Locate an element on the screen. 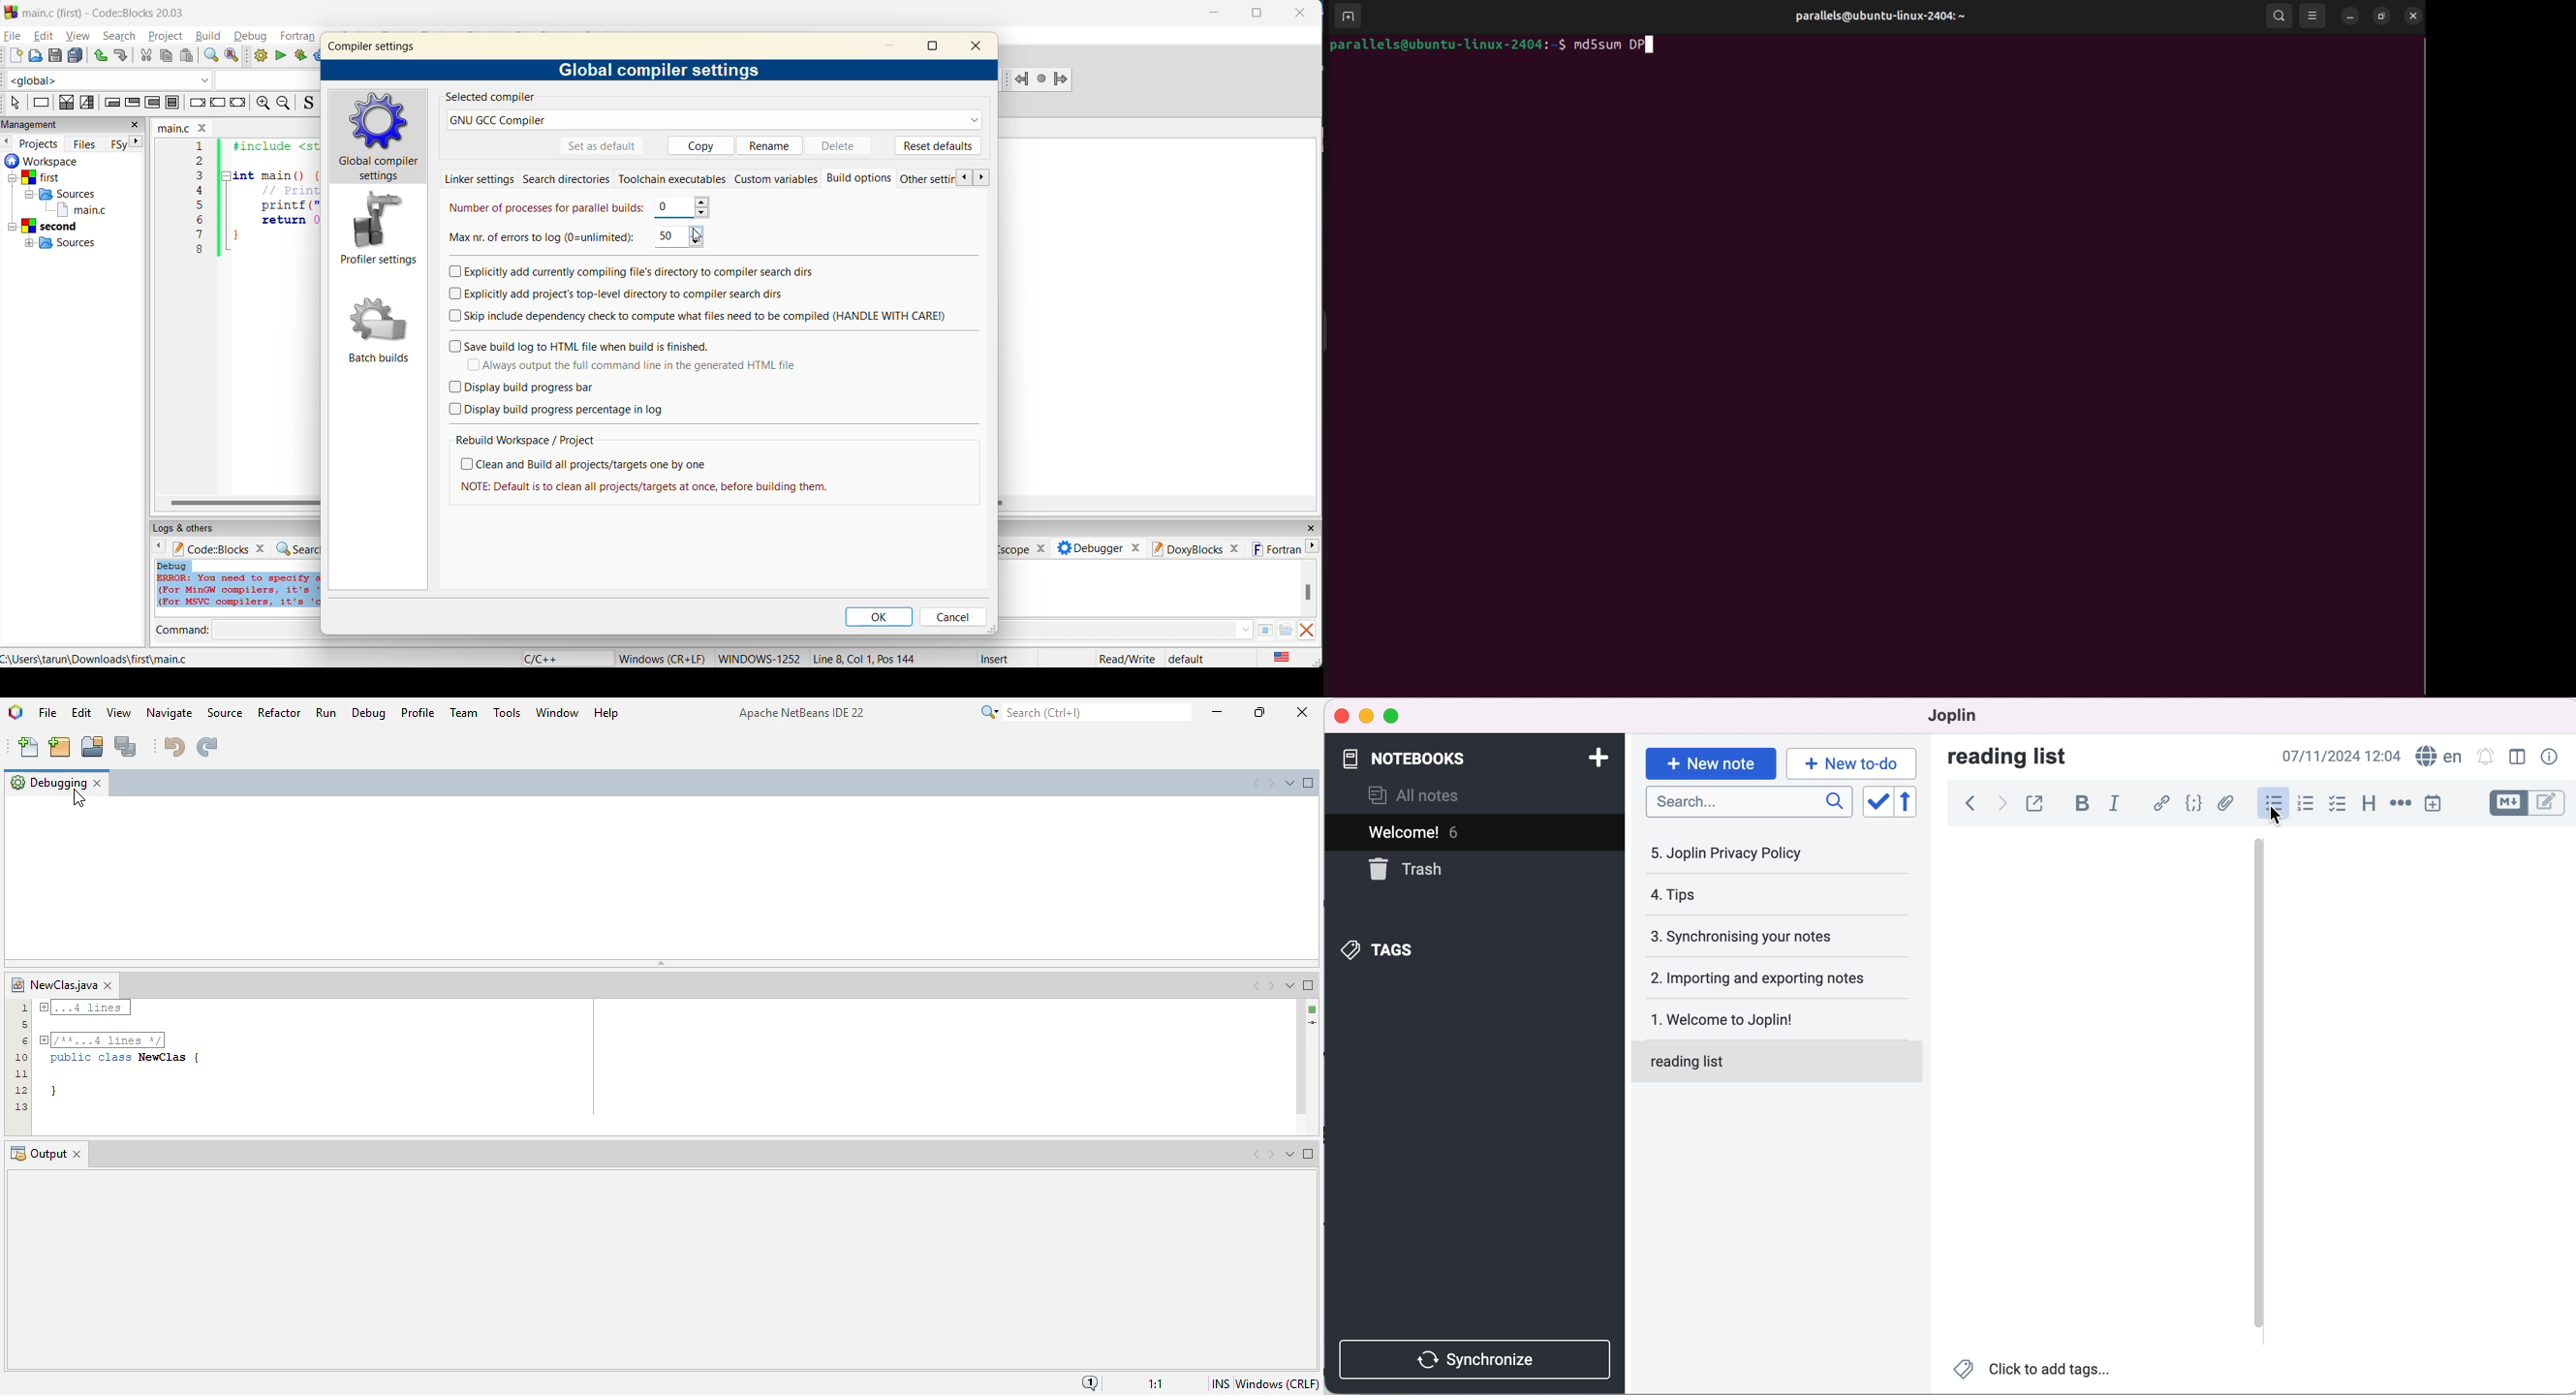  bulleted list is located at coordinates (2268, 806).